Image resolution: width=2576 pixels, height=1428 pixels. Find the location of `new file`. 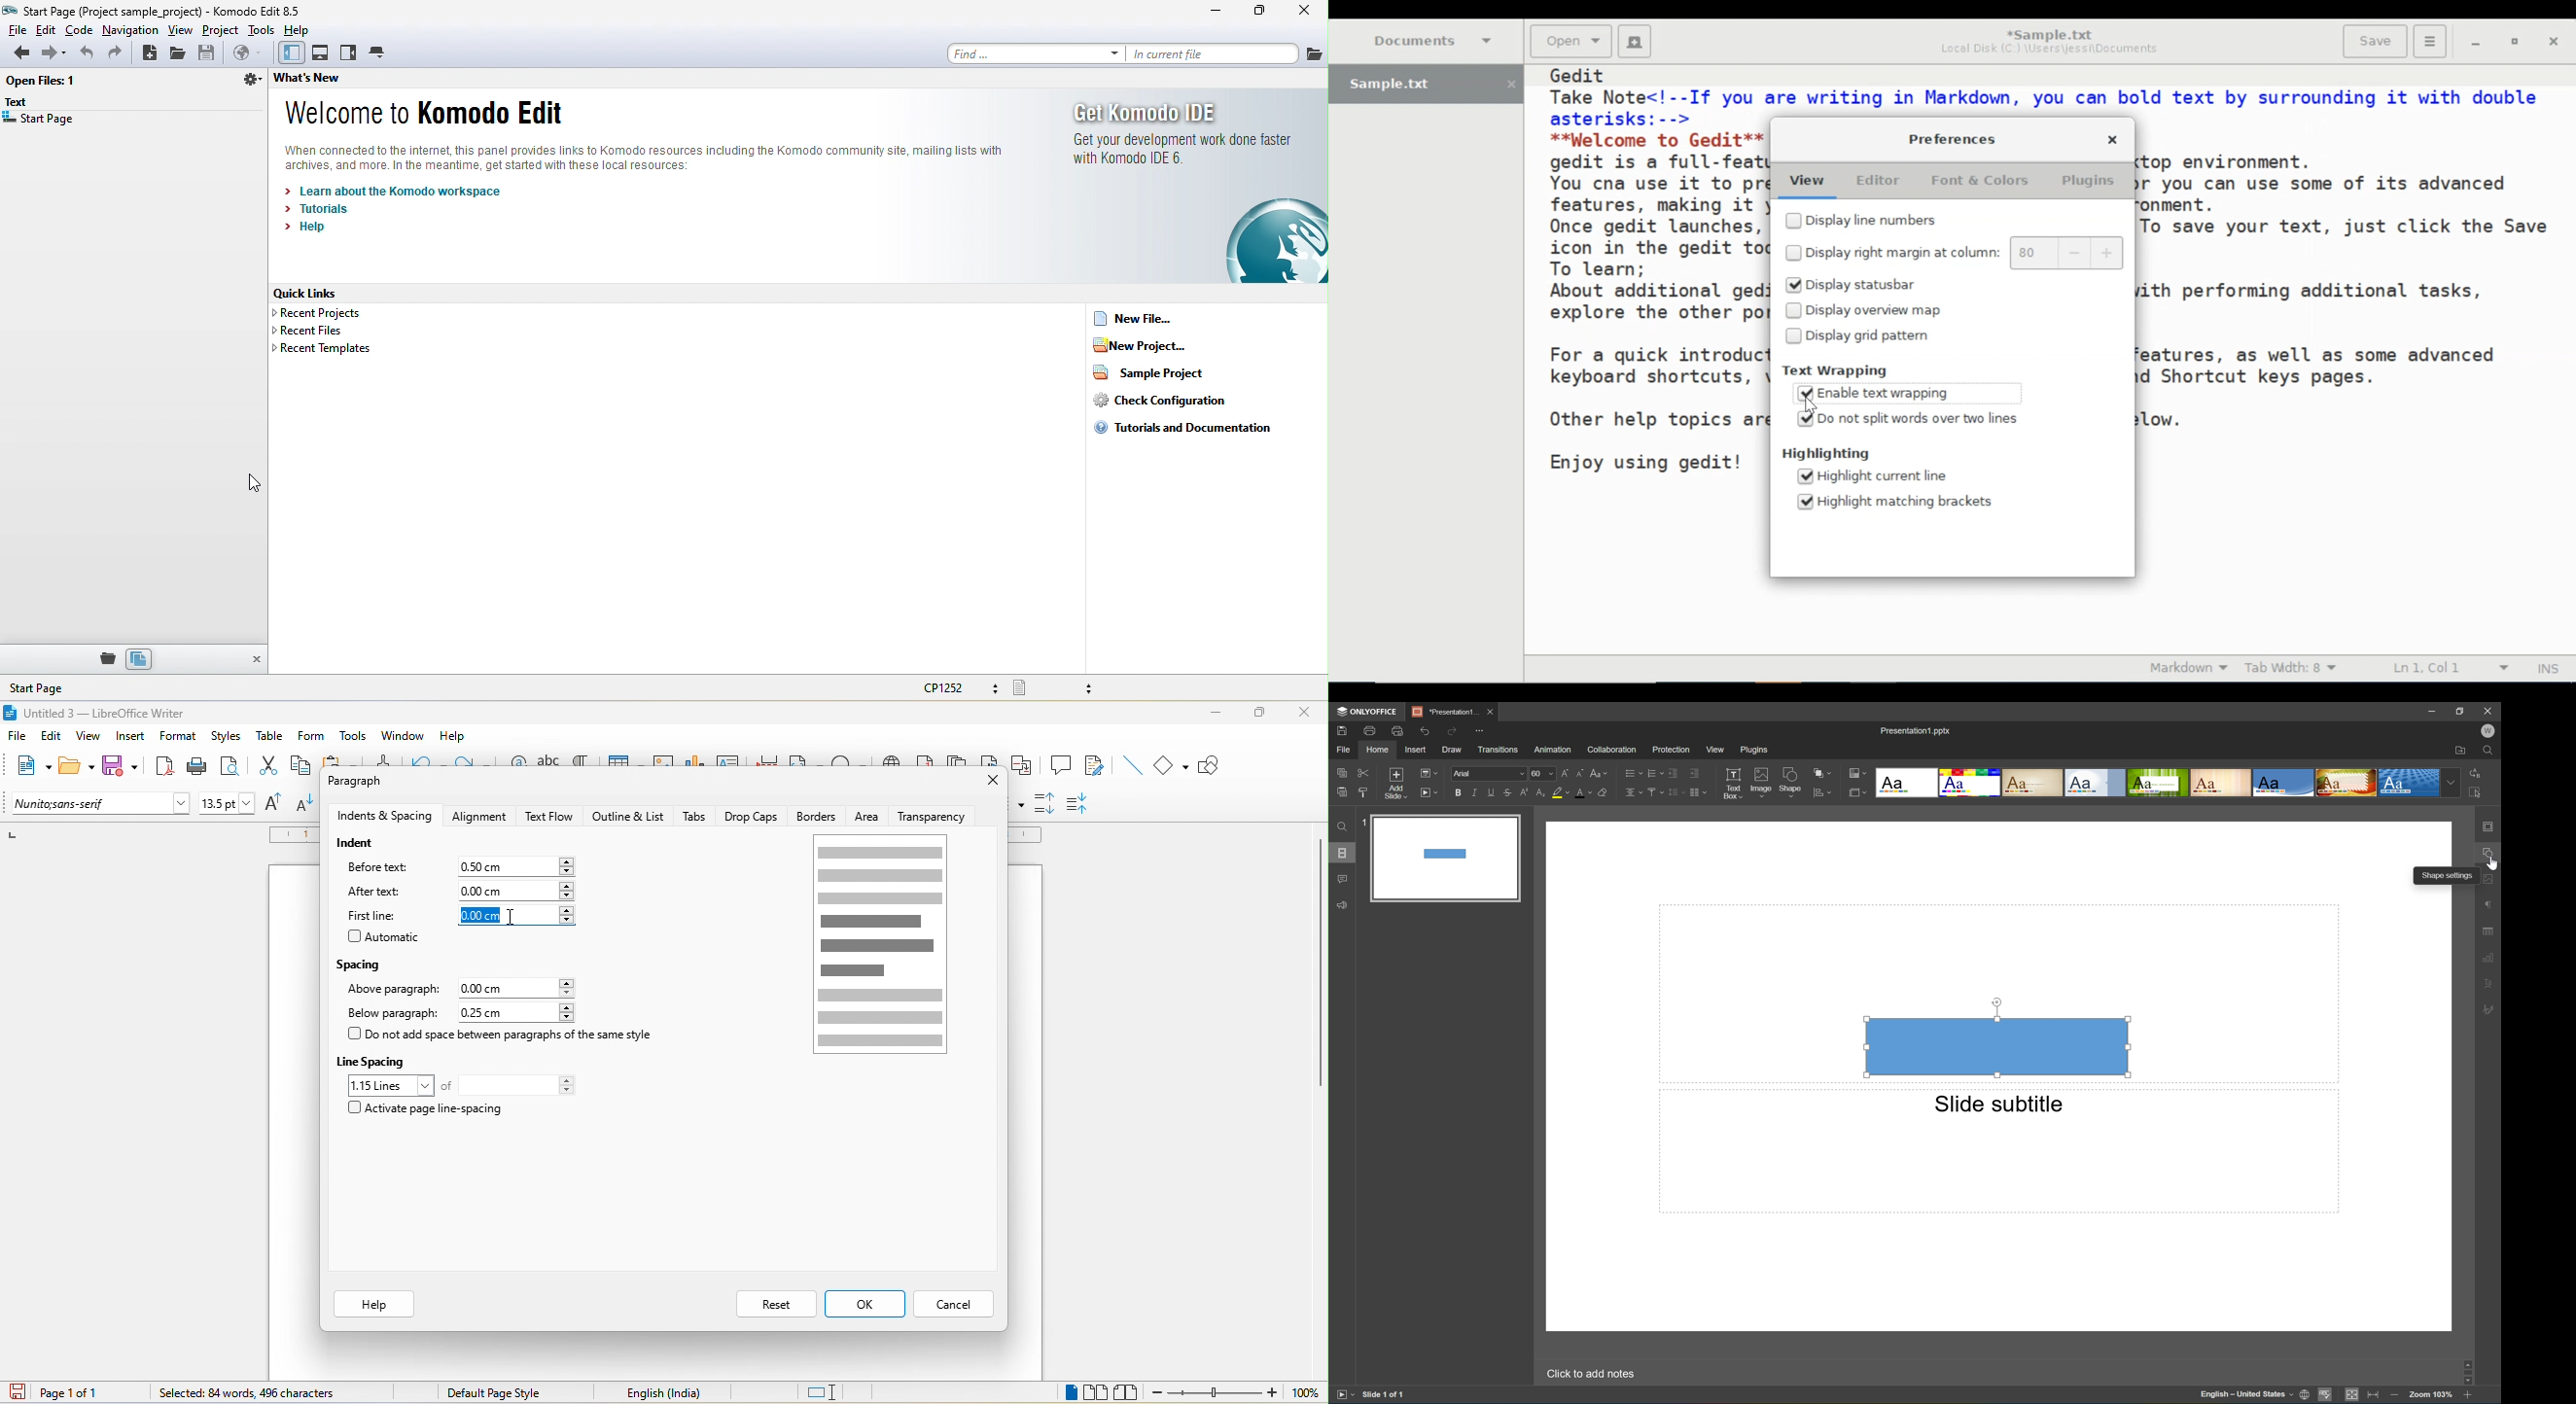

new file is located at coordinates (1158, 318).